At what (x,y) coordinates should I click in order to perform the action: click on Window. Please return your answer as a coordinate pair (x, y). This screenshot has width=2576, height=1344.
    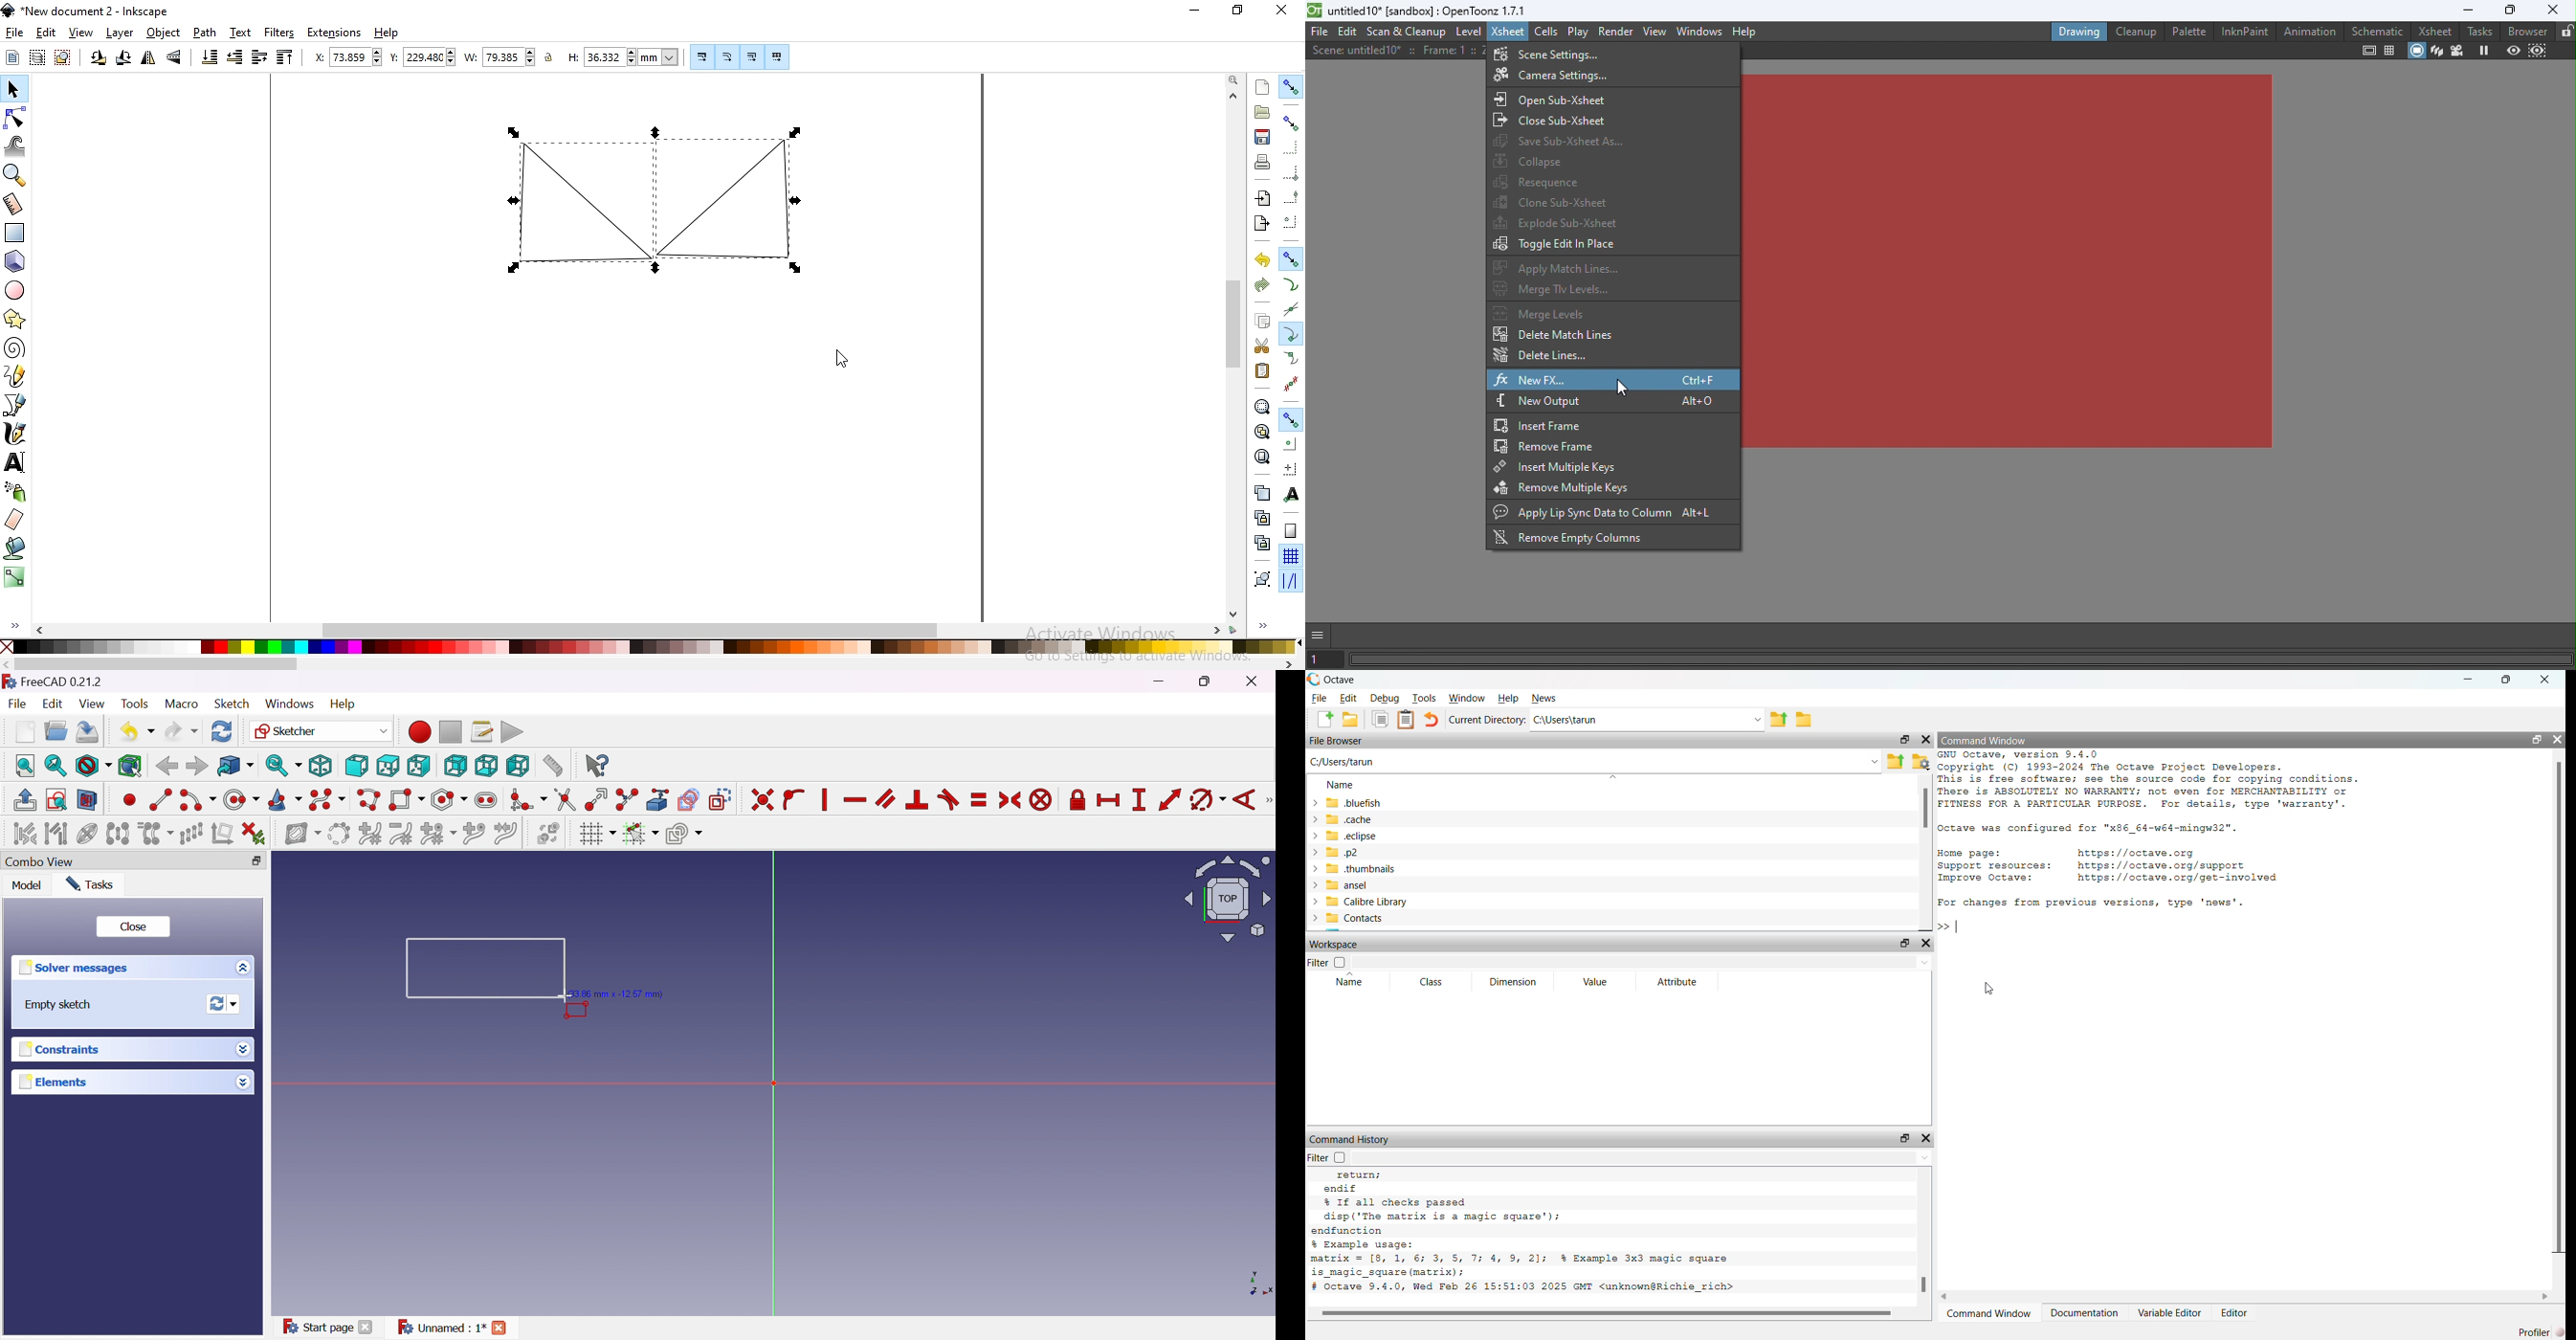
    Looking at the image, I should click on (1467, 698).